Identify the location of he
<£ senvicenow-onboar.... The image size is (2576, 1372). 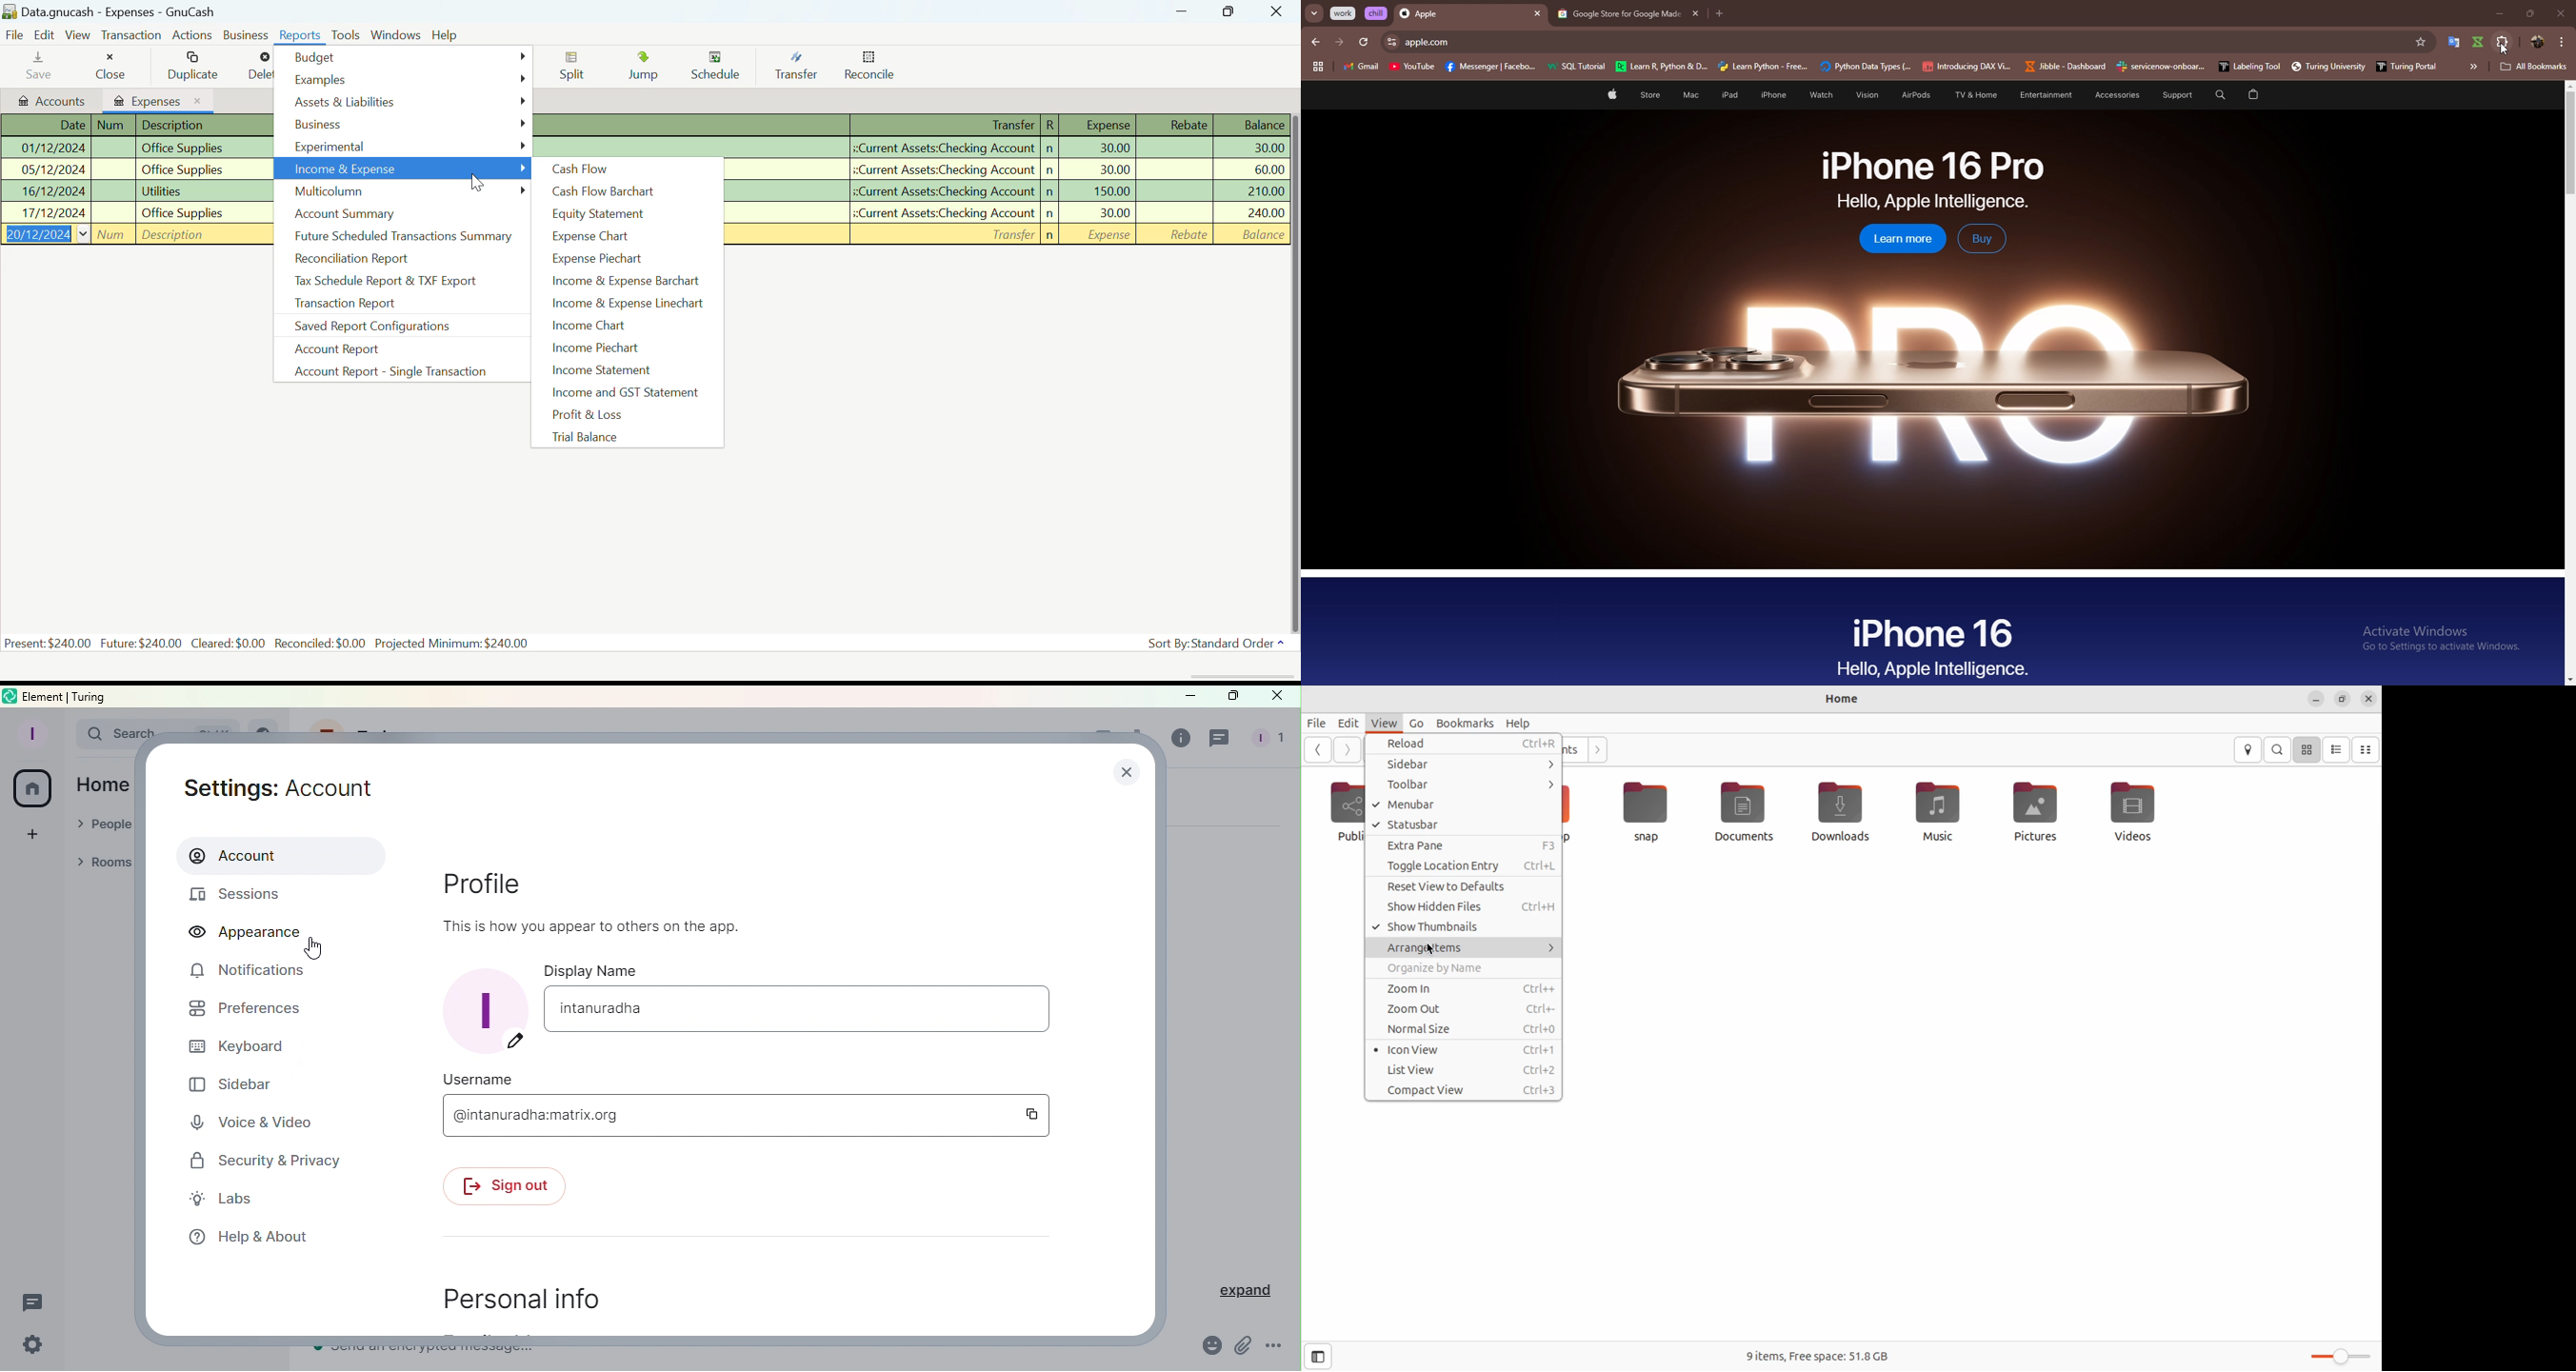
(2162, 66).